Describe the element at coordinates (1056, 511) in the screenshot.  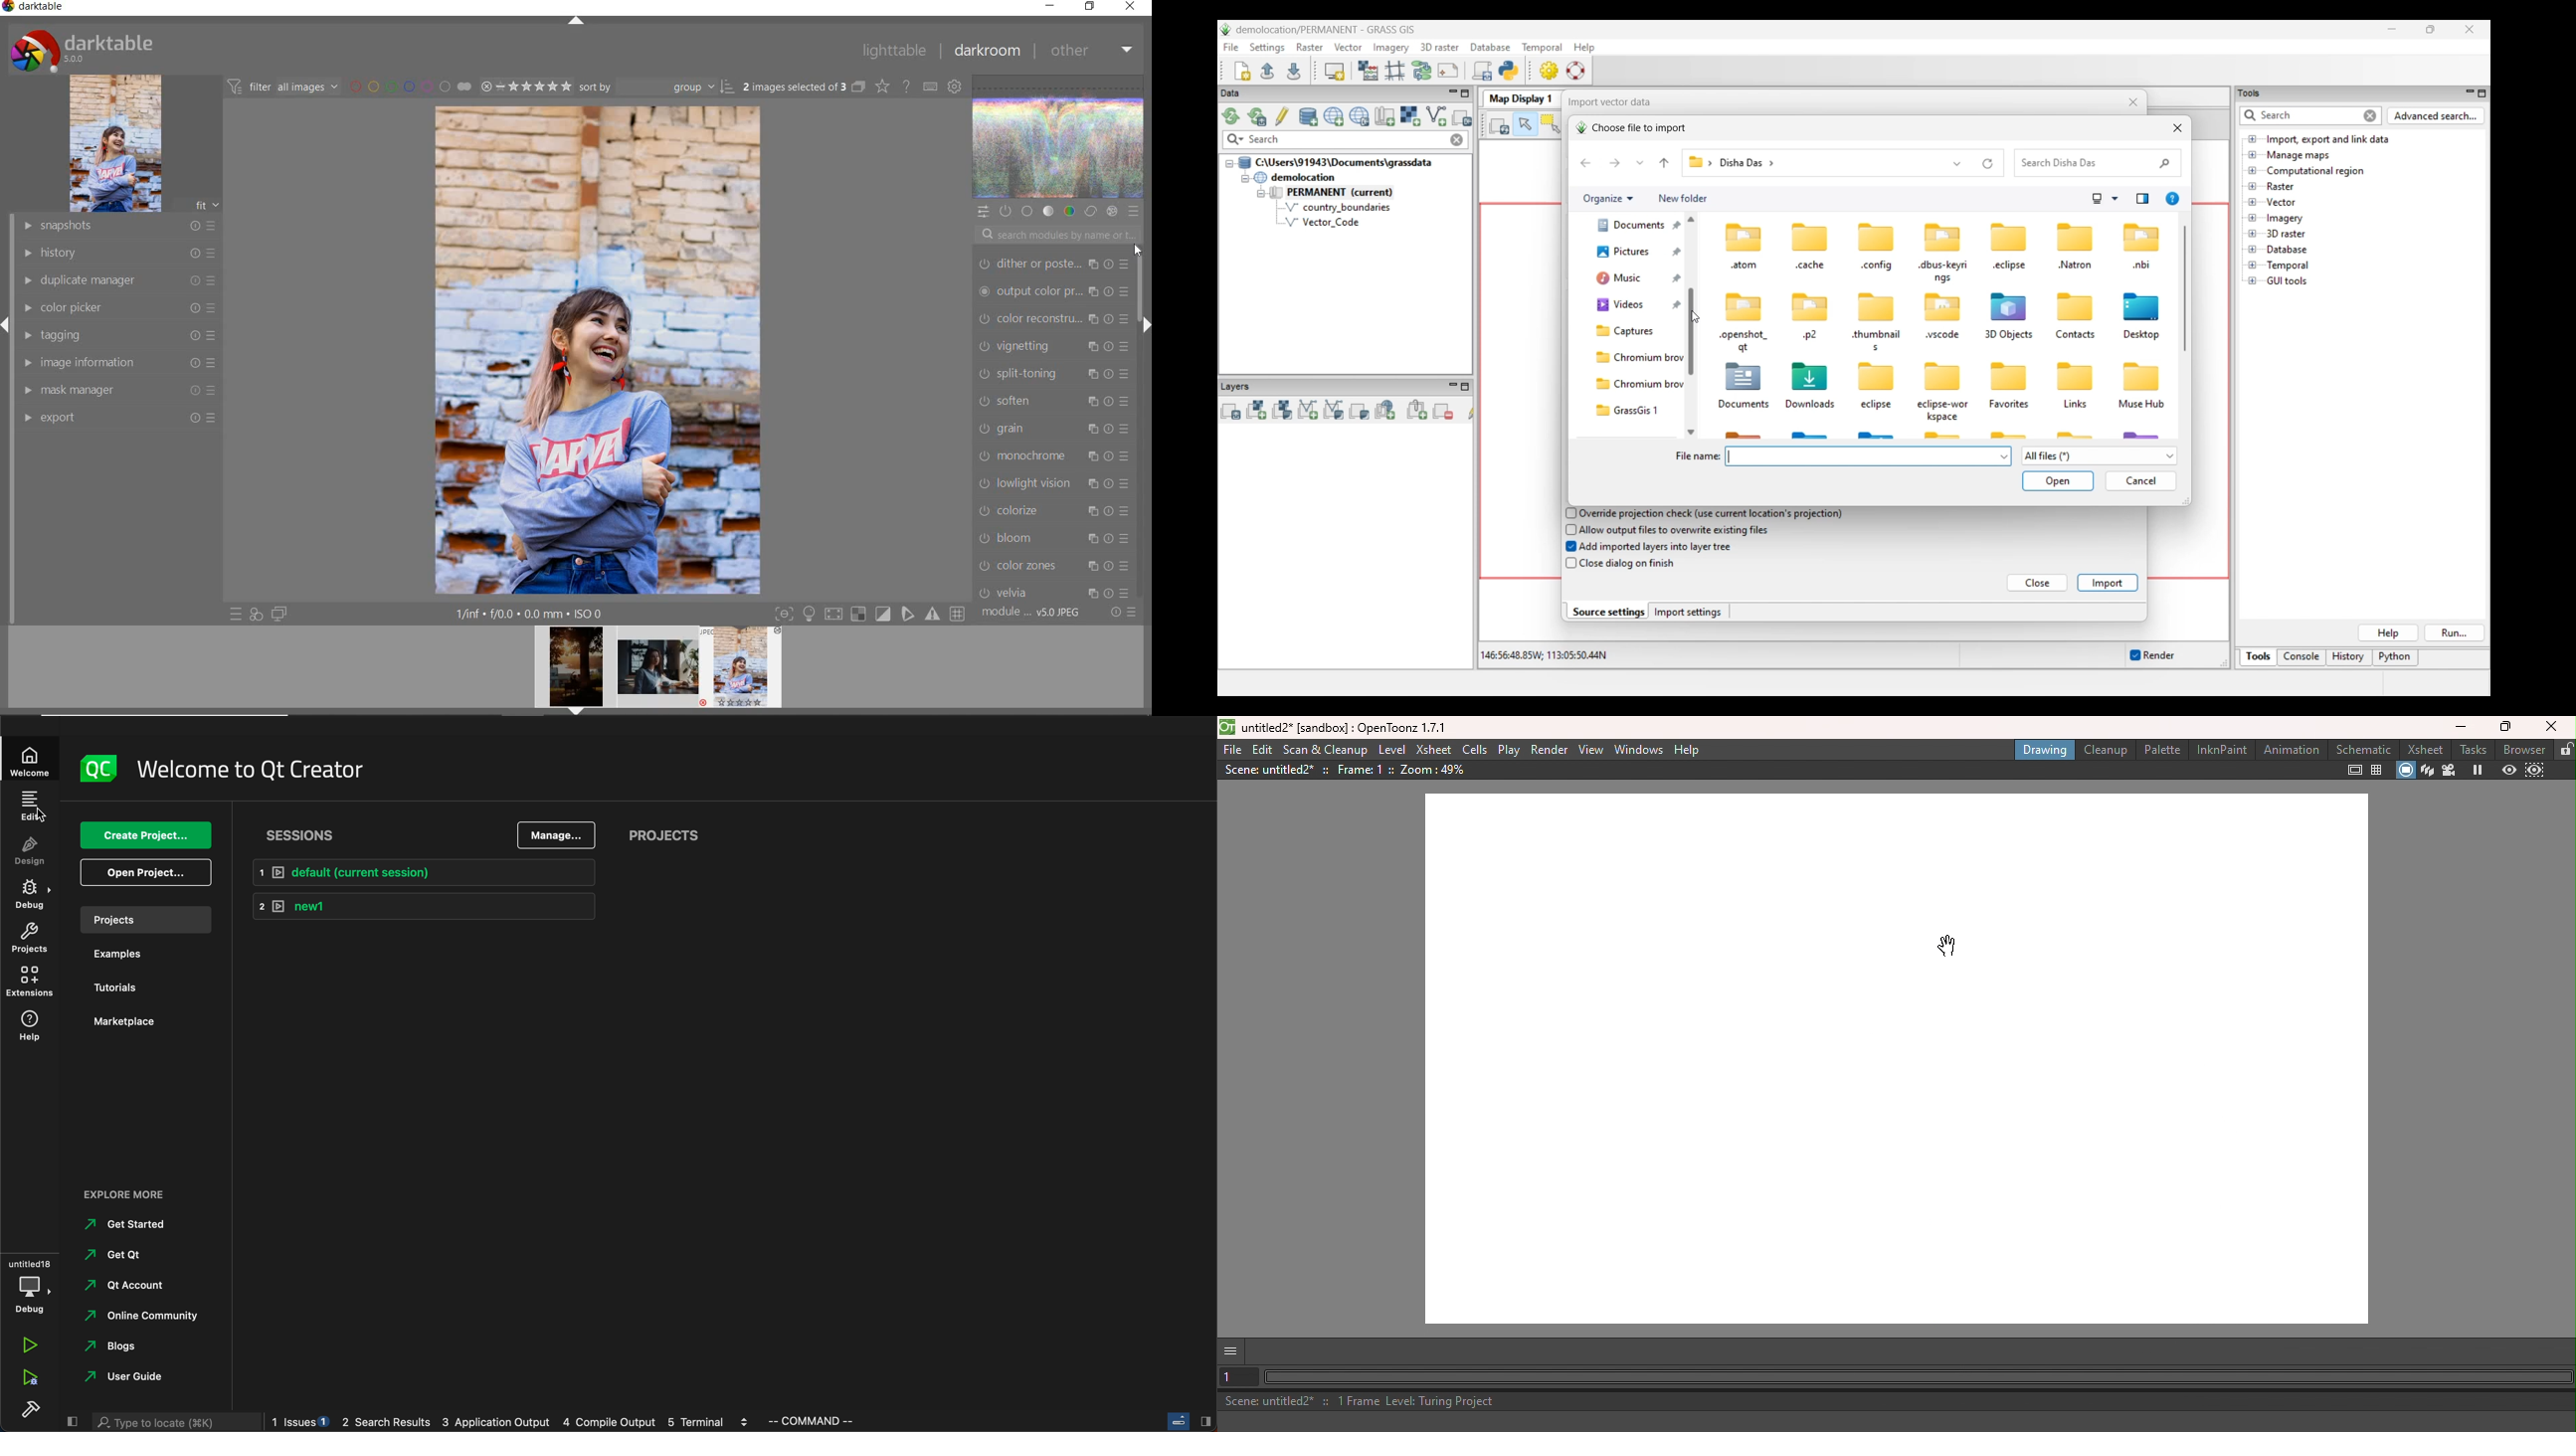
I see `rotate` at that location.